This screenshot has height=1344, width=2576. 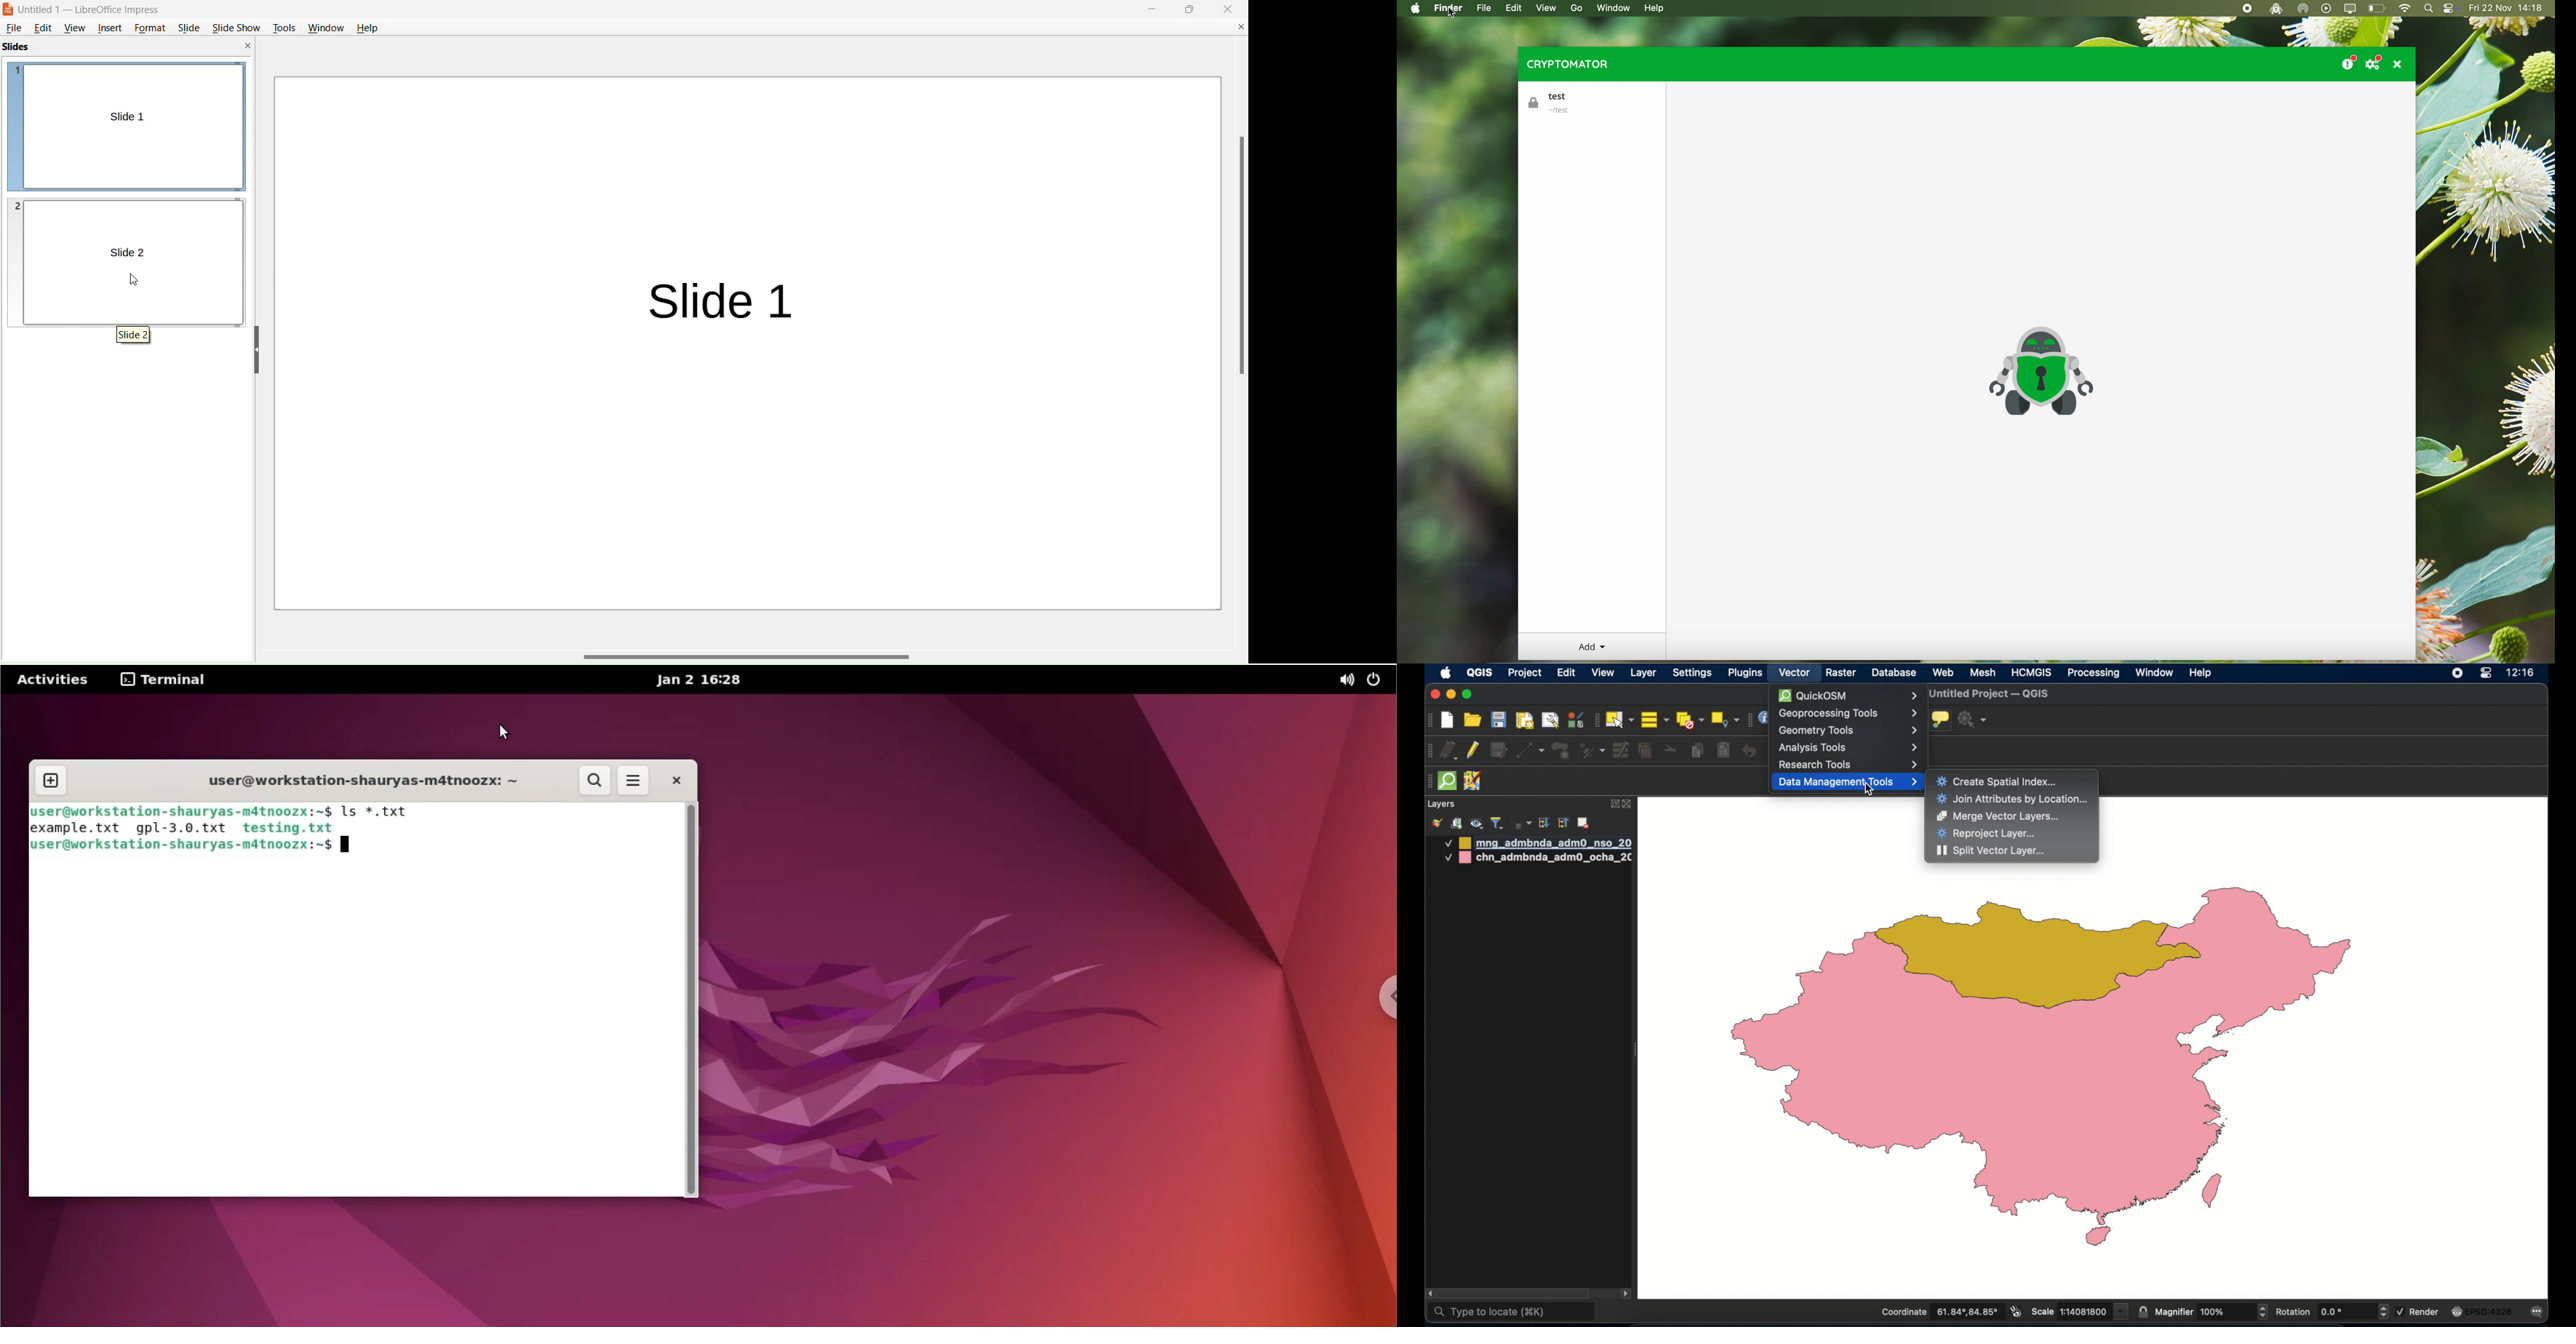 What do you see at coordinates (282, 27) in the screenshot?
I see `tools` at bounding box center [282, 27].